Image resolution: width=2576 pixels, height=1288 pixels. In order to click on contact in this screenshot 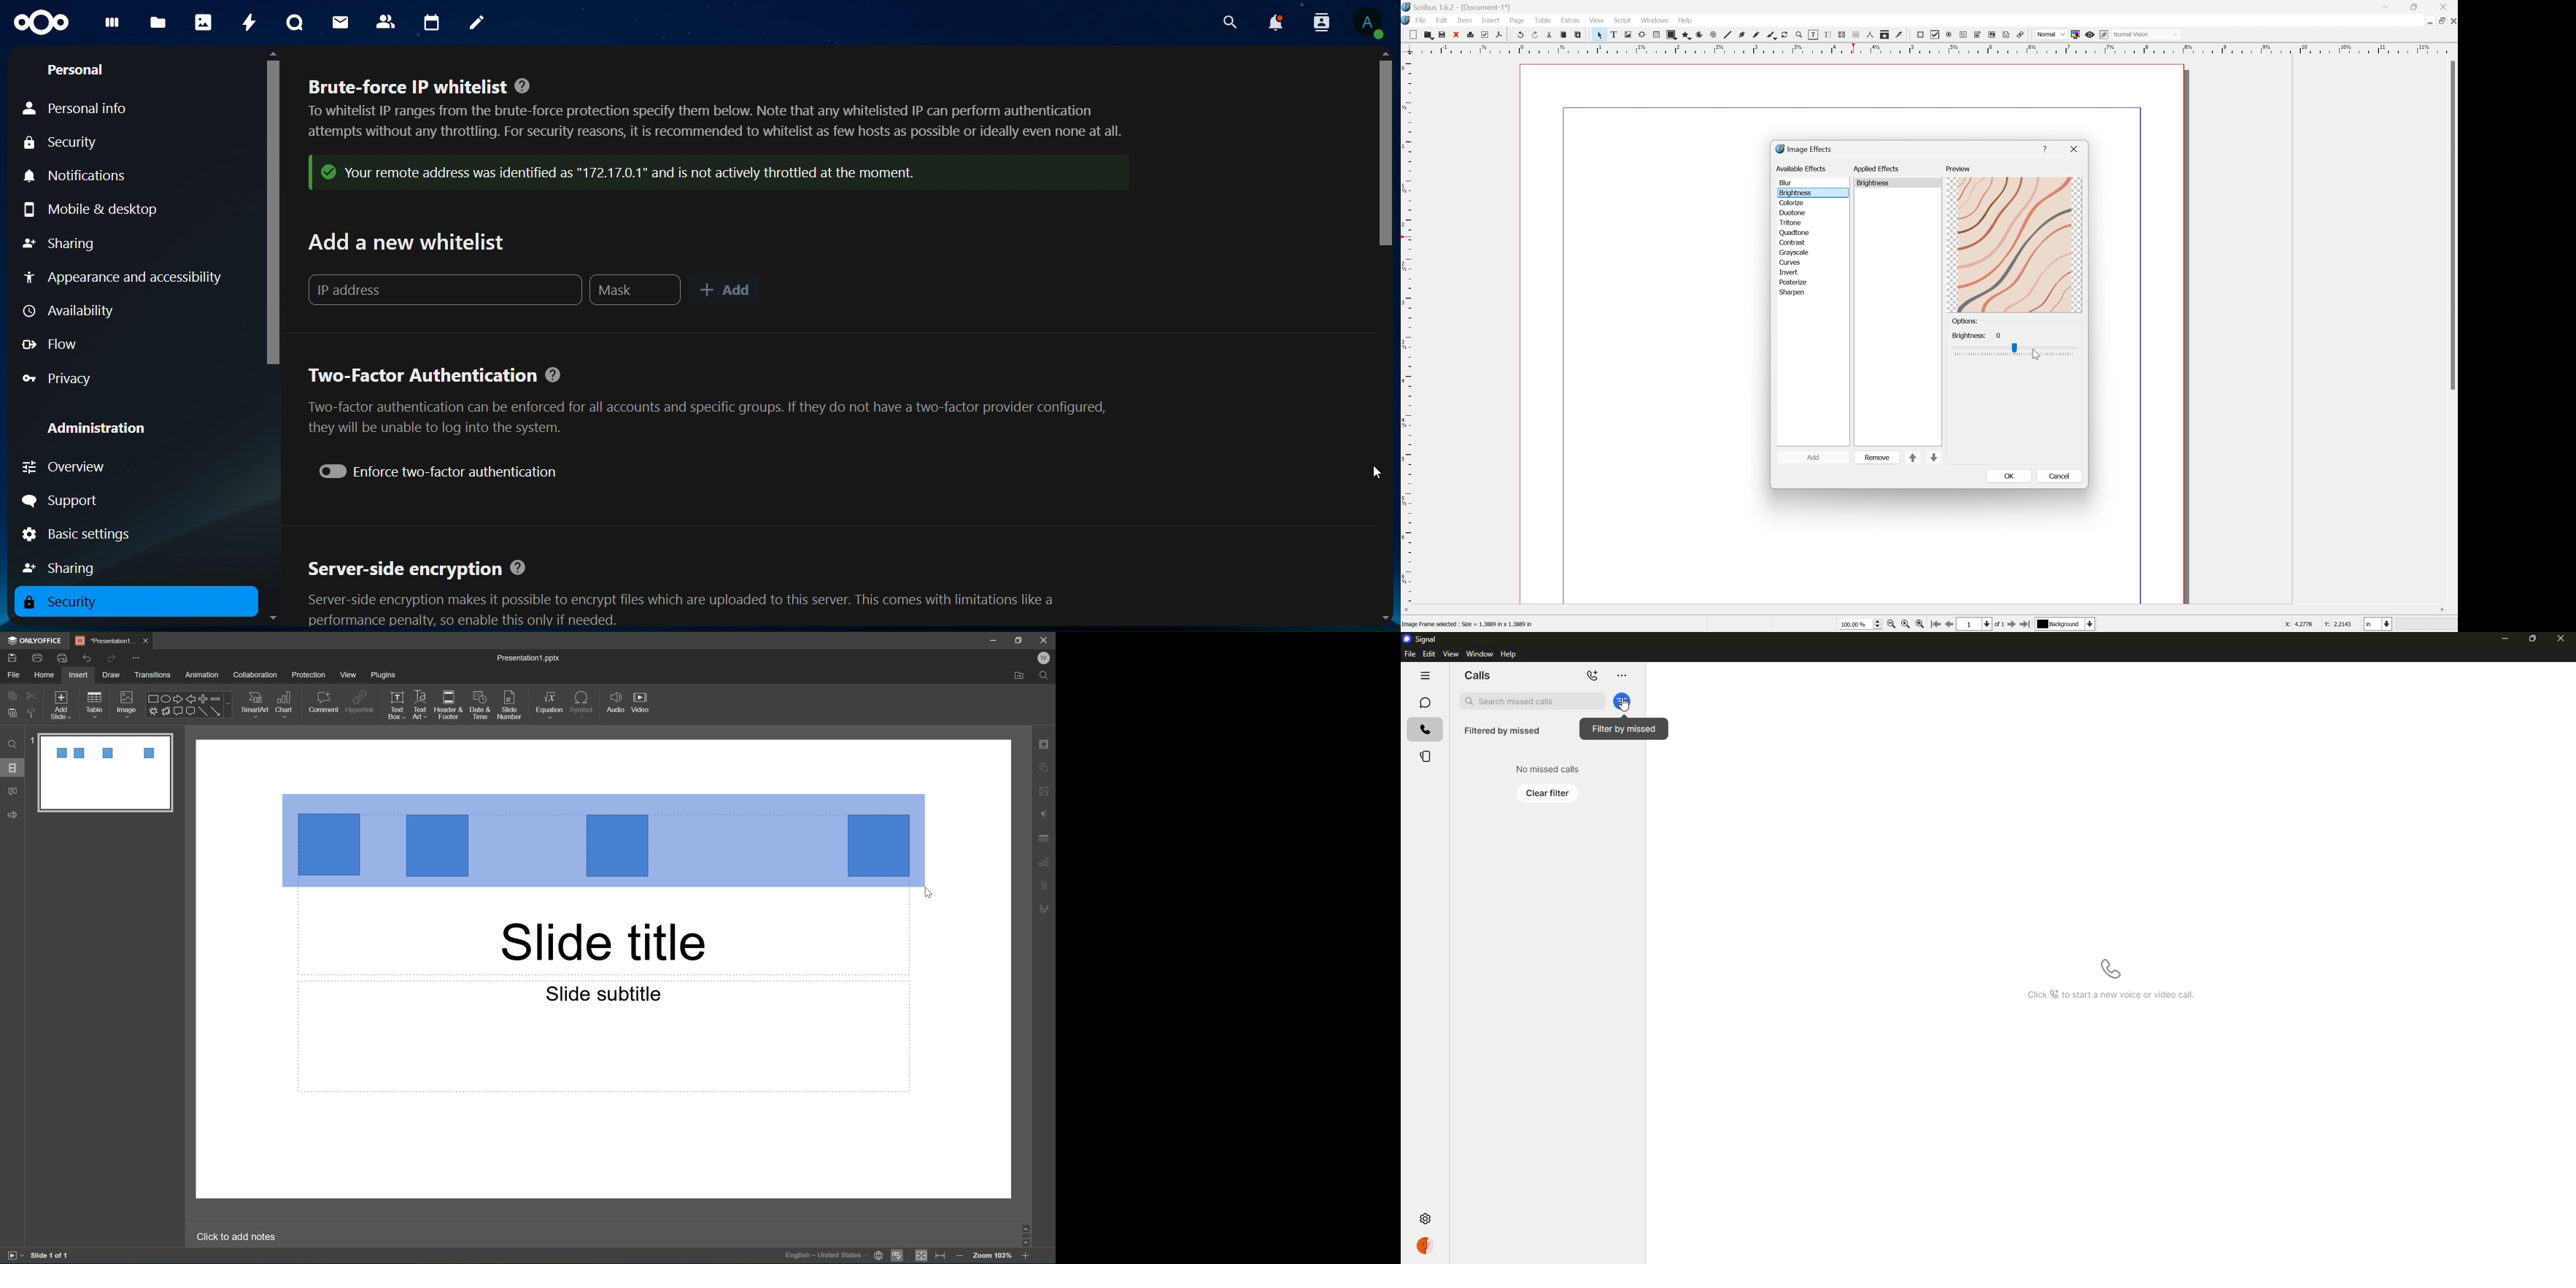, I will do `click(386, 20)`.